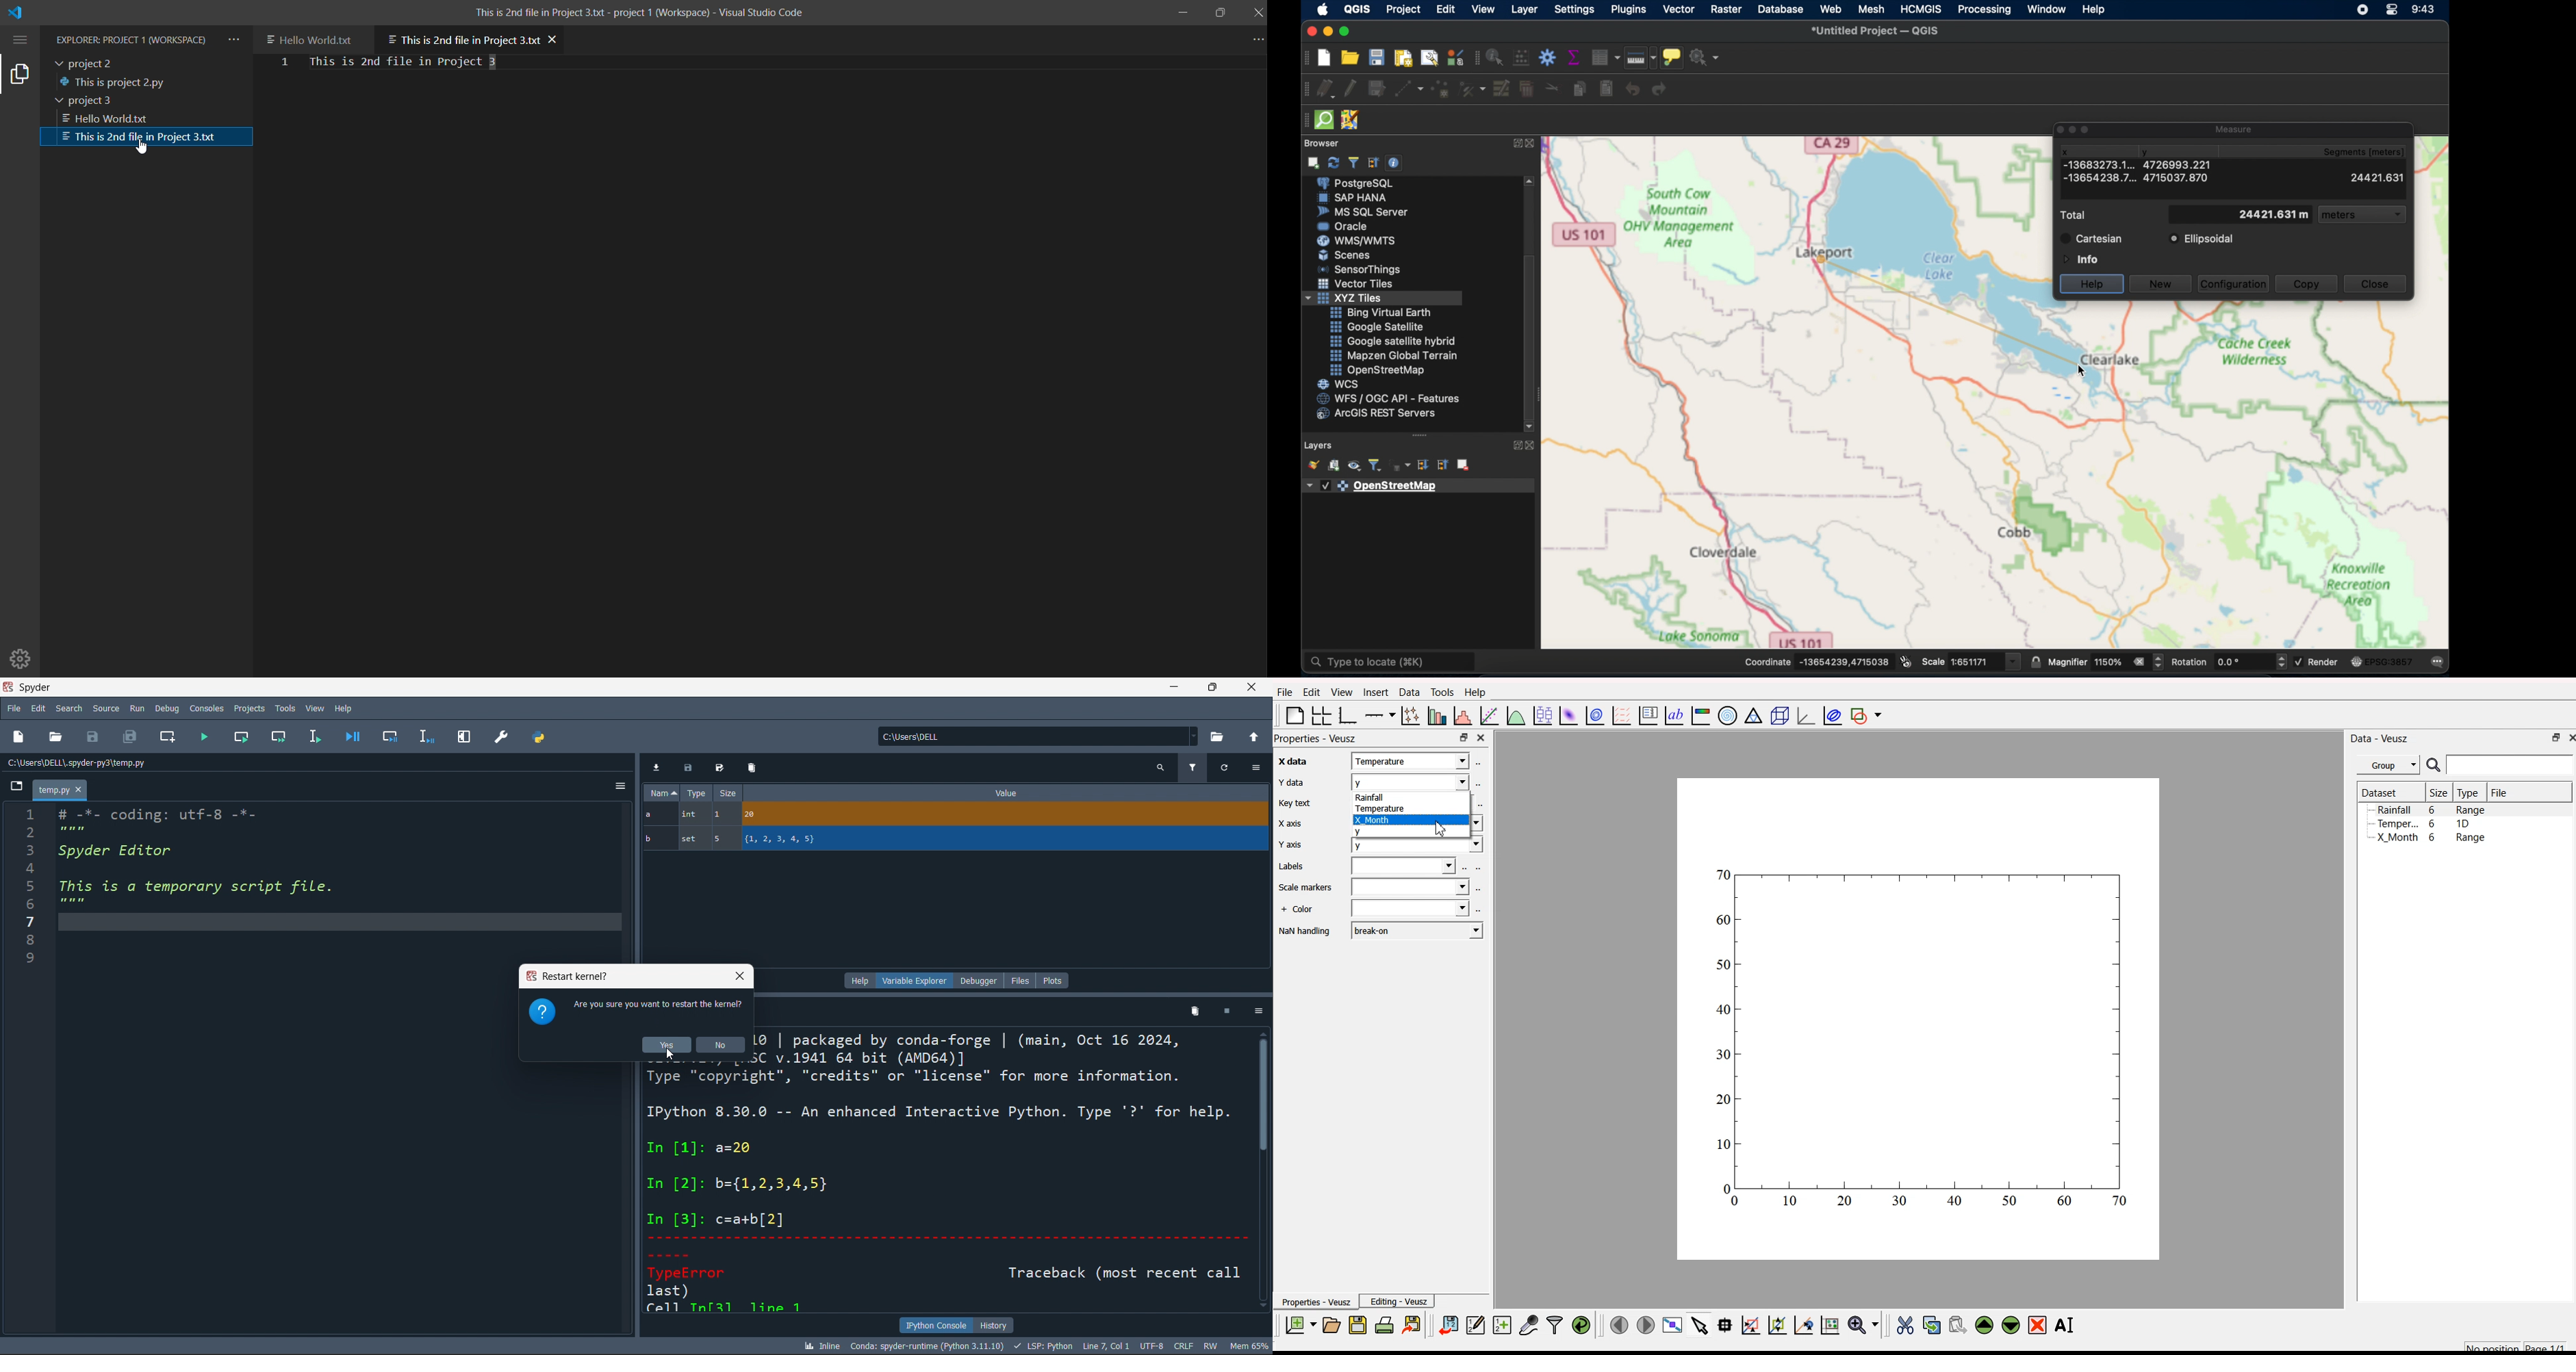 The image size is (2576, 1372). I want to click on debug line, so click(426, 736).